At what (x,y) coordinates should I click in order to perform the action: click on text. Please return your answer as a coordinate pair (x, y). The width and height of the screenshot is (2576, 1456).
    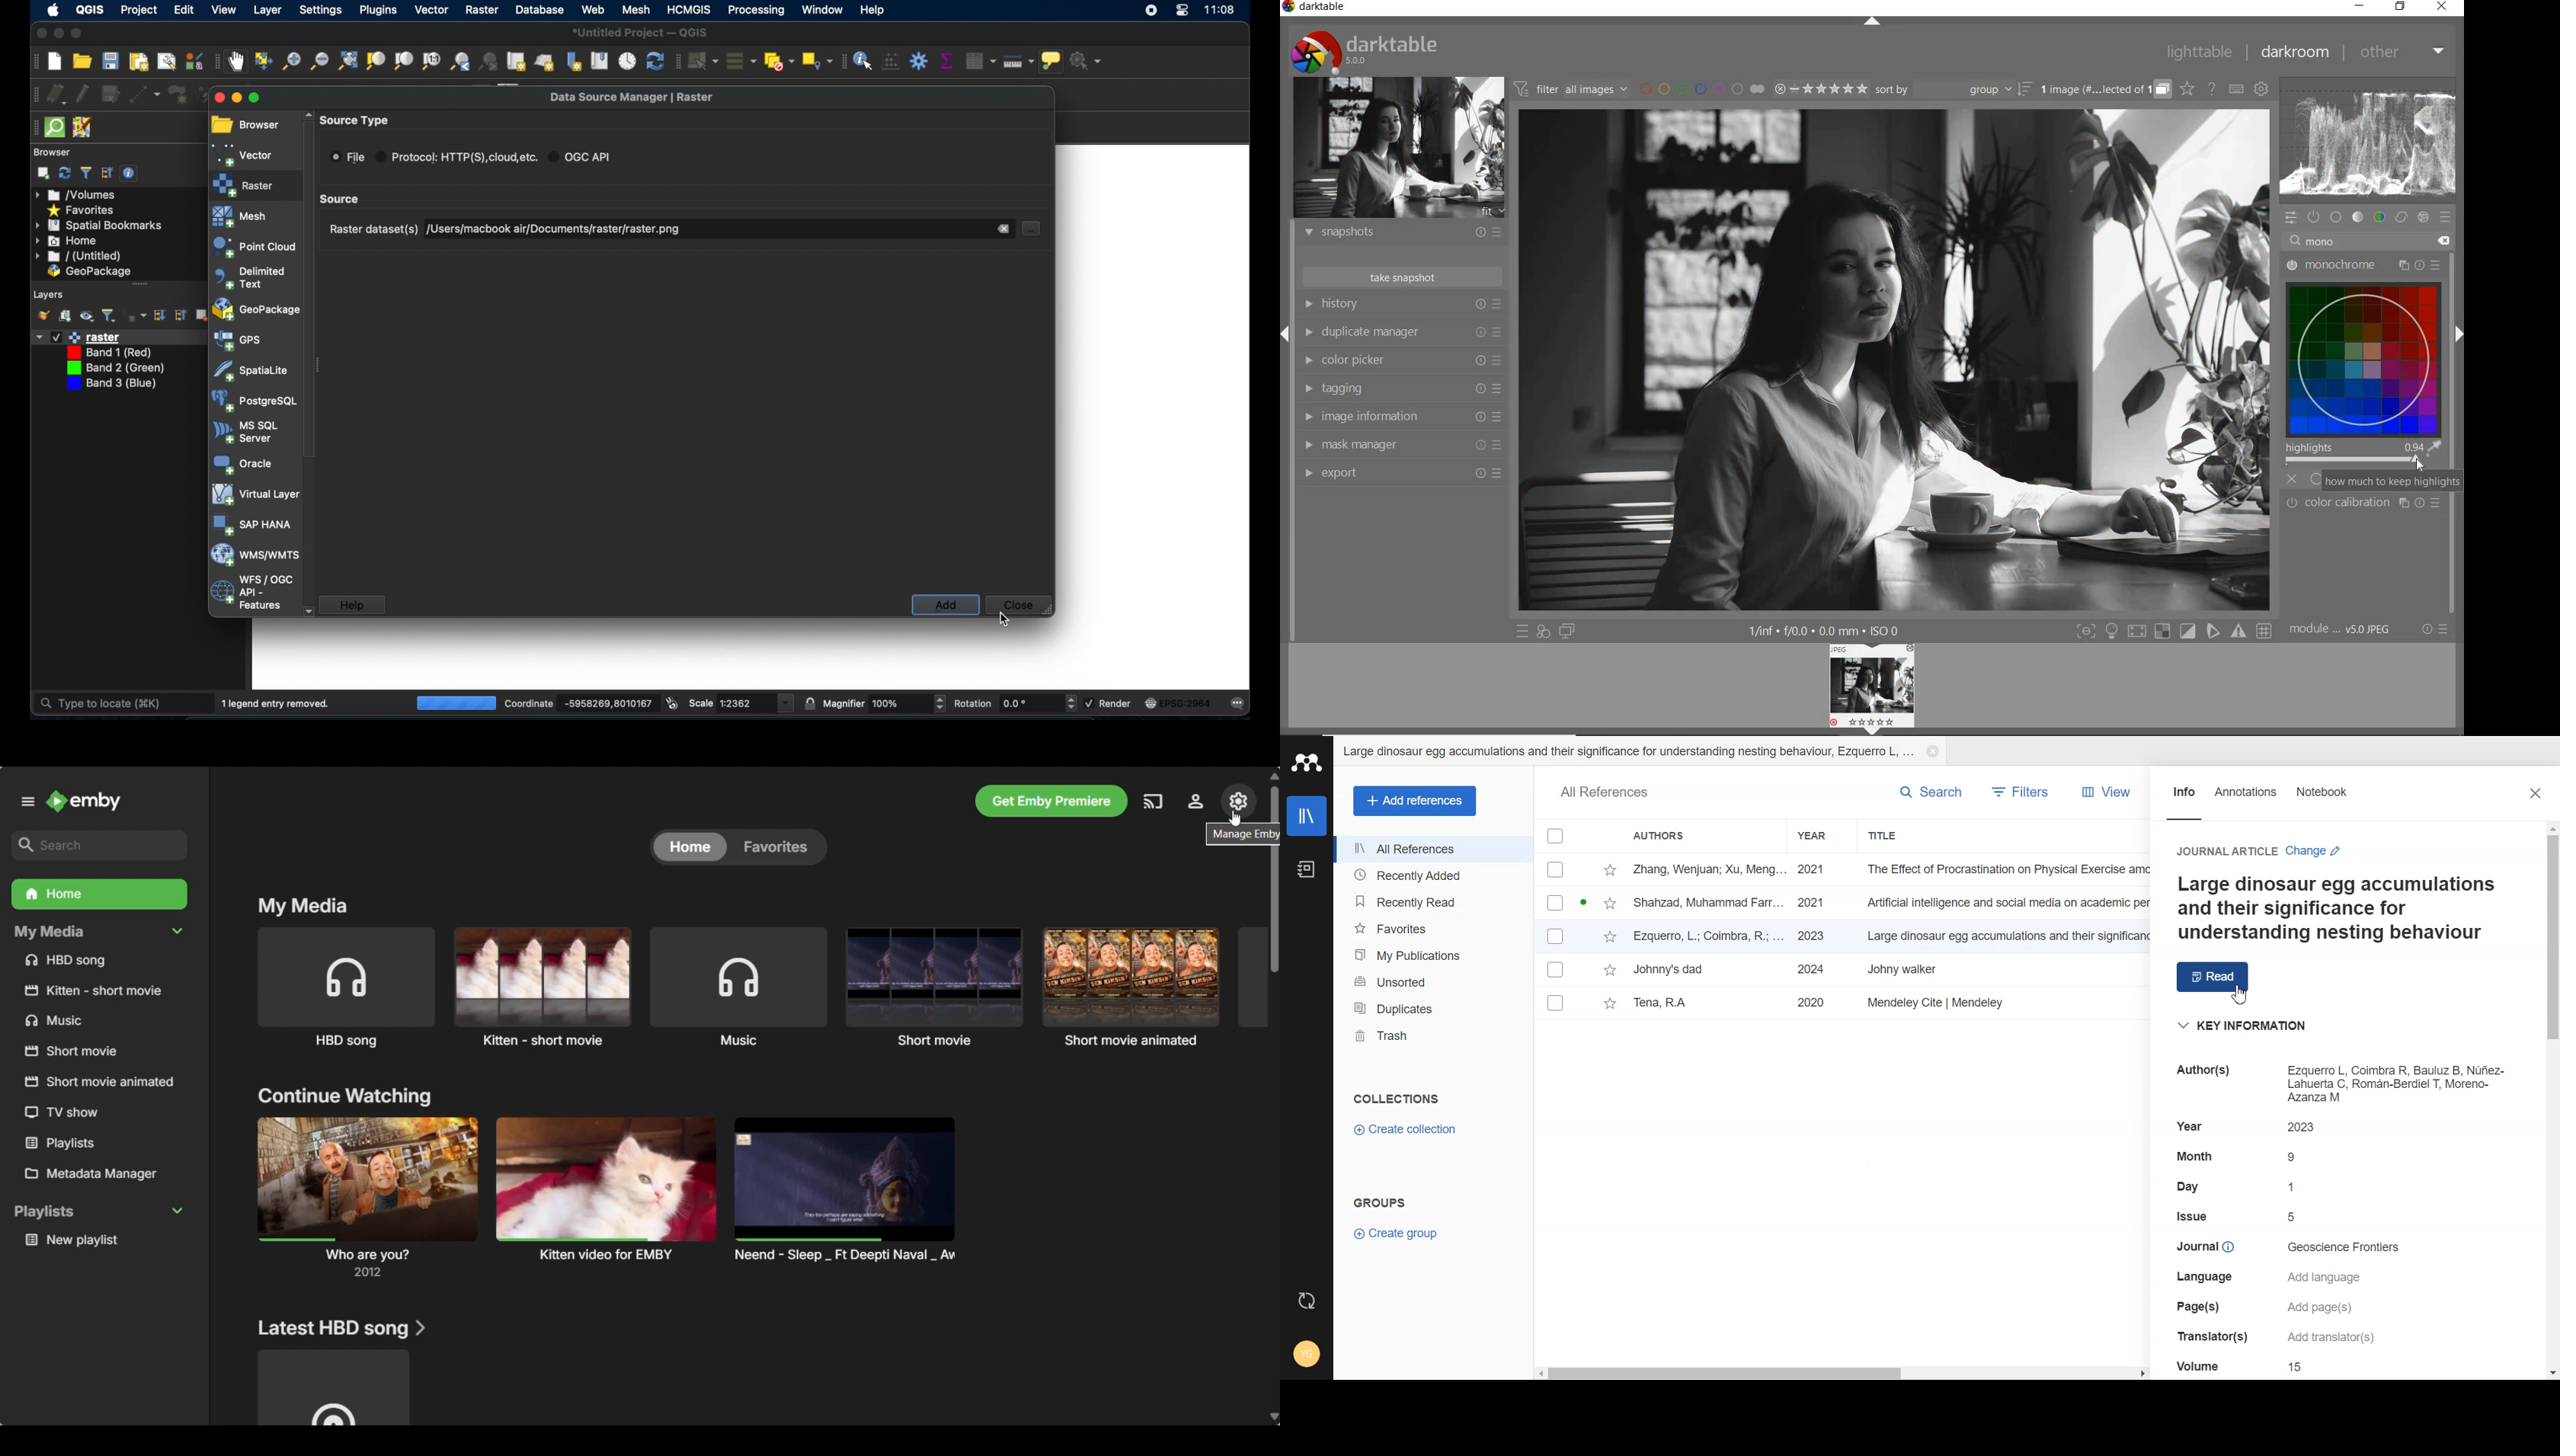
    Looking at the image, I should click on (2320, 1309).